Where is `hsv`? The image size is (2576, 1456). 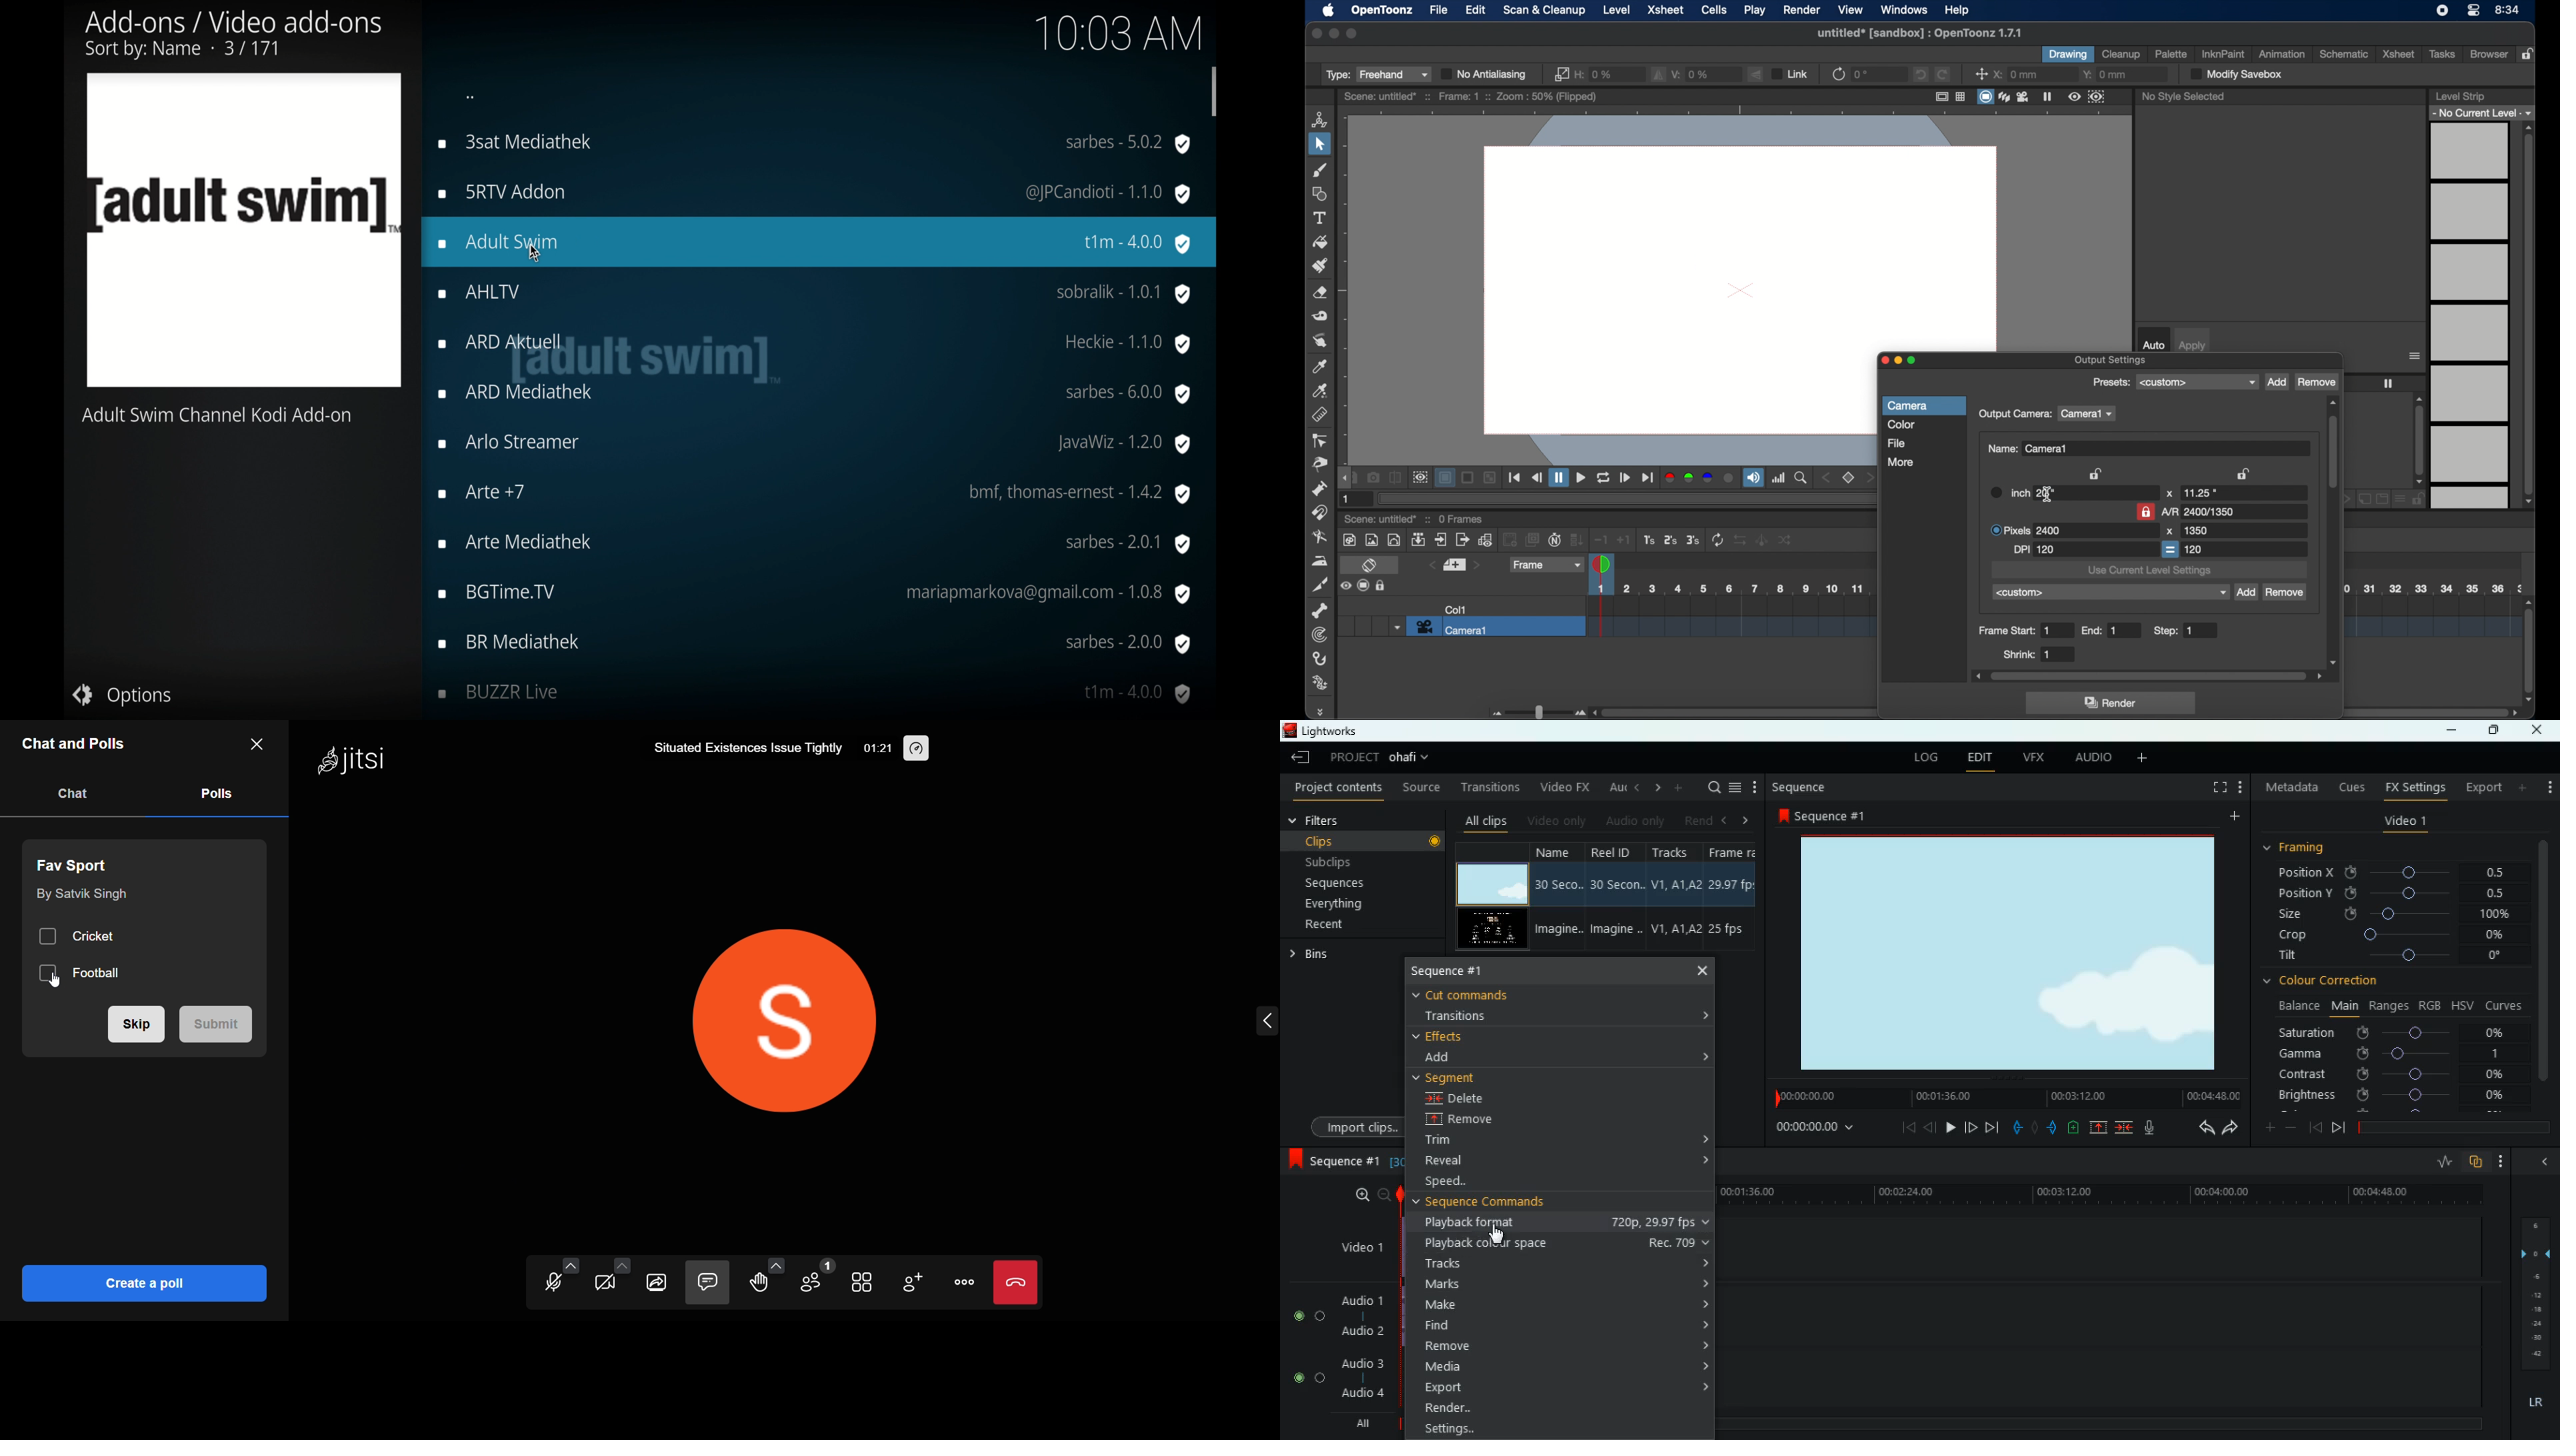 hsv is located at coordinates (2460, 1005).